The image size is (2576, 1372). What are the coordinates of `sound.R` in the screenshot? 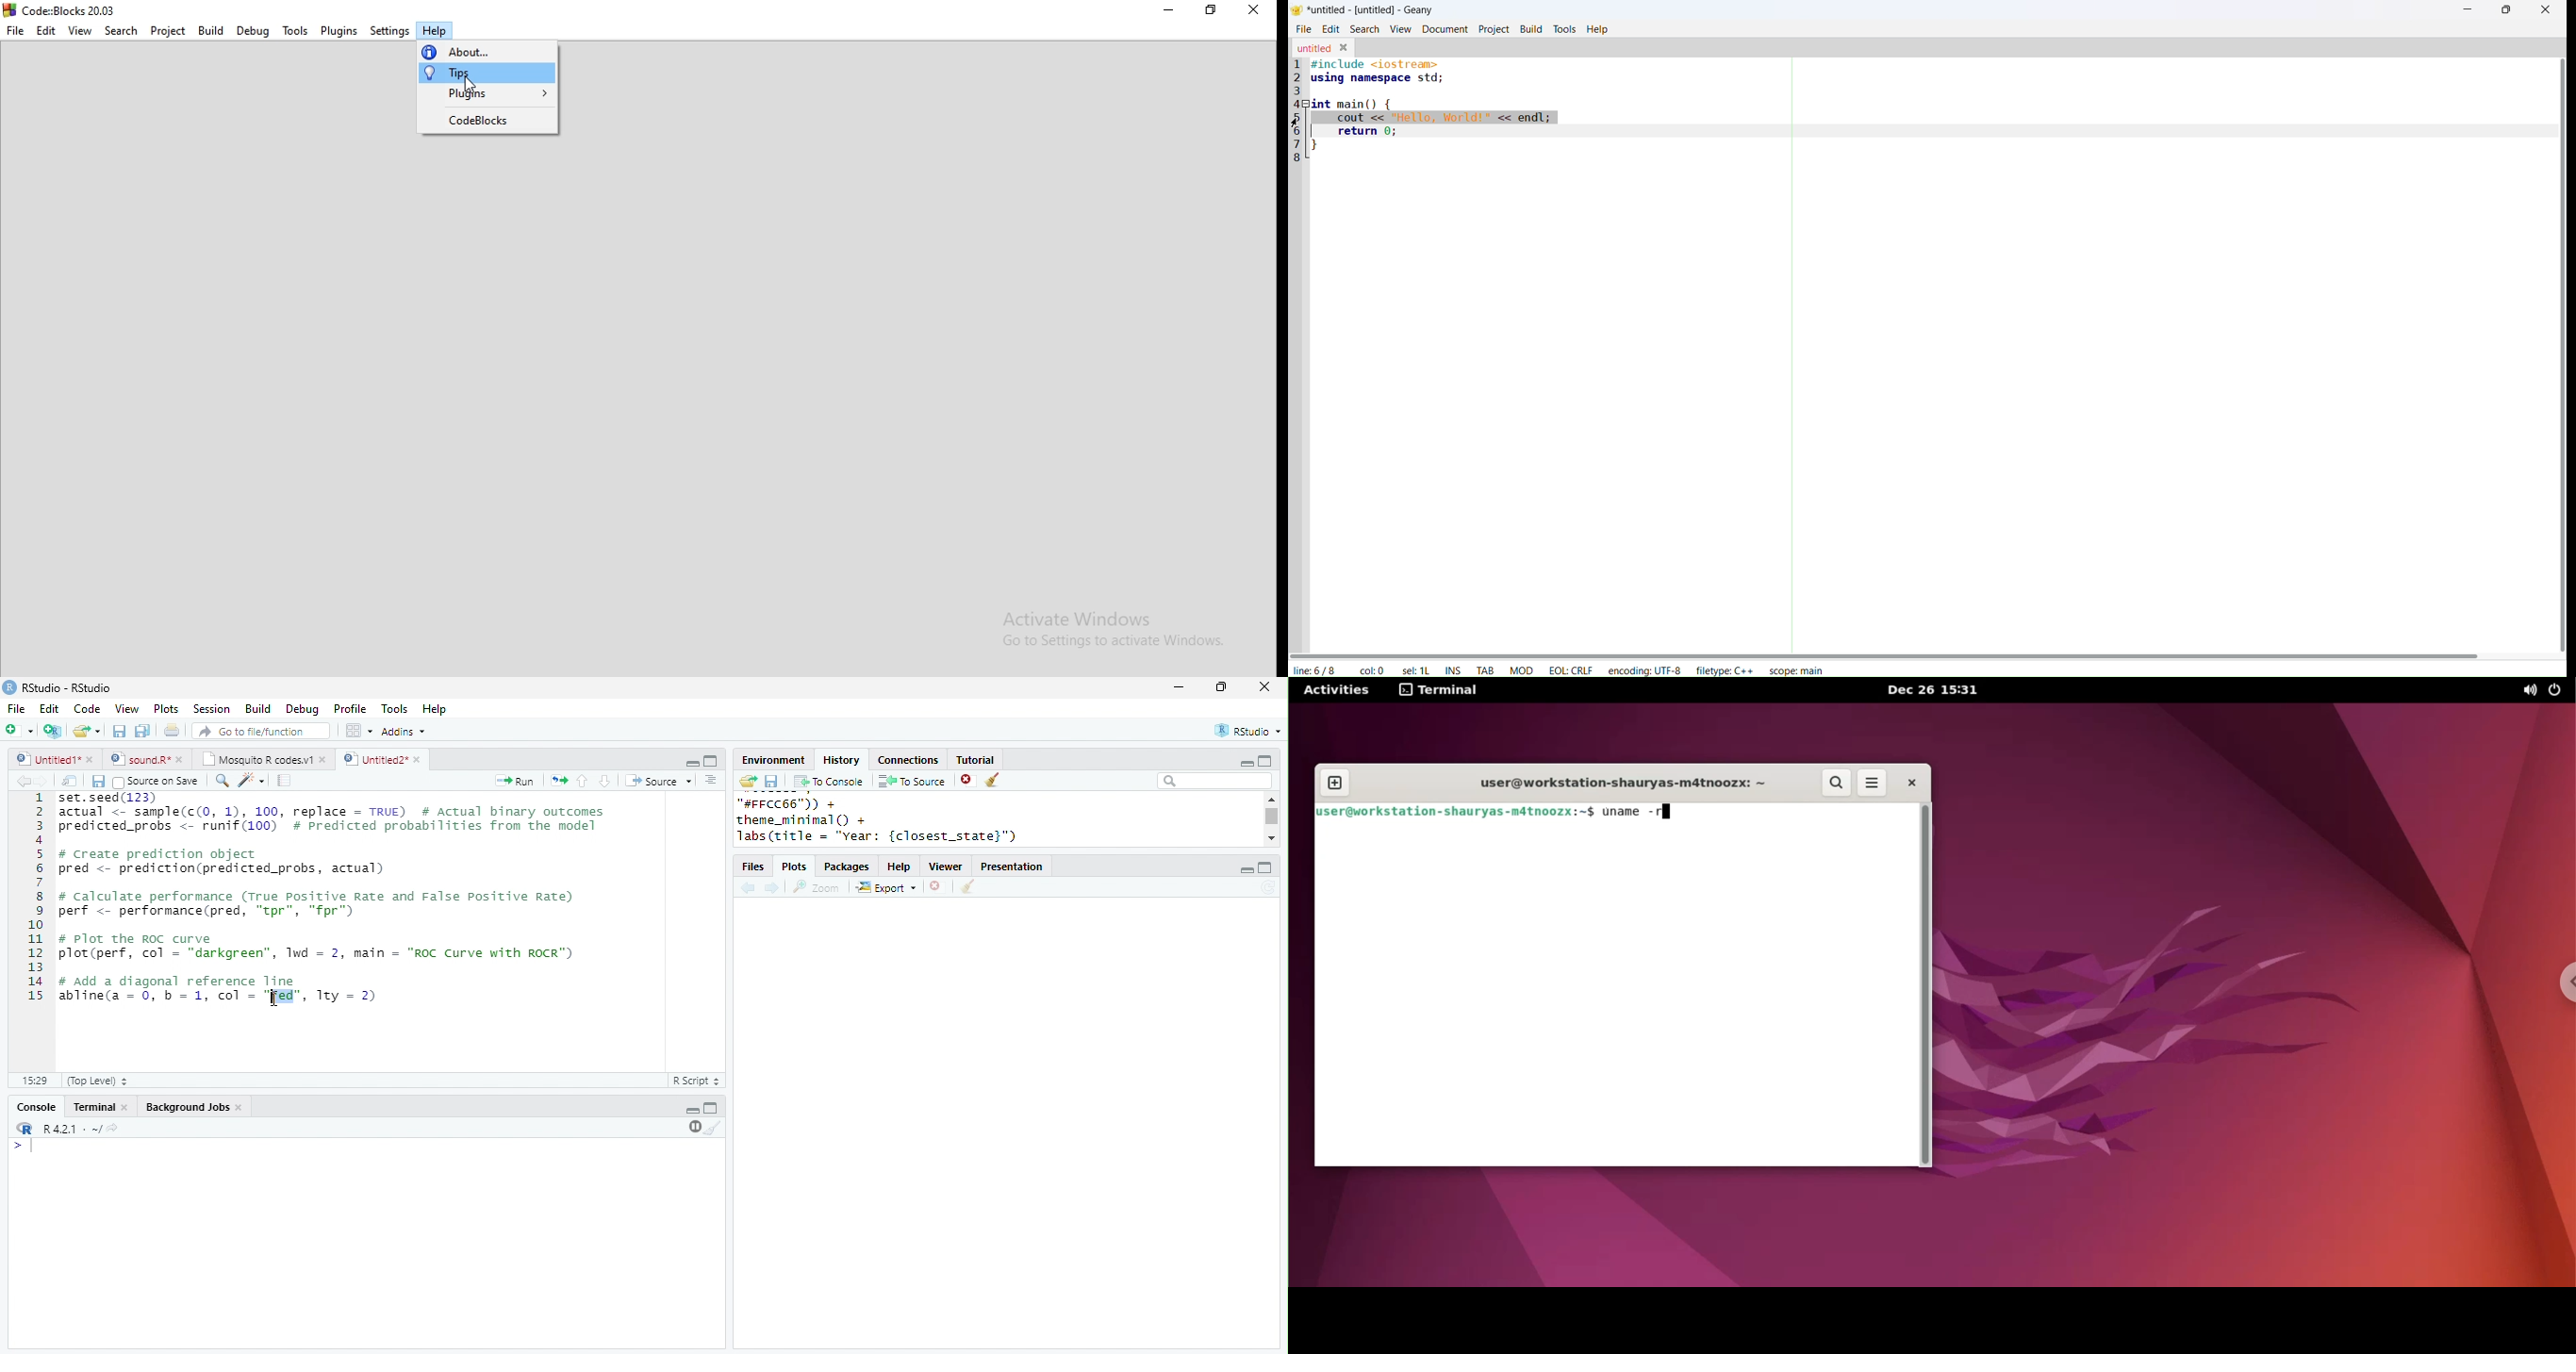 It's located at (140, 759).